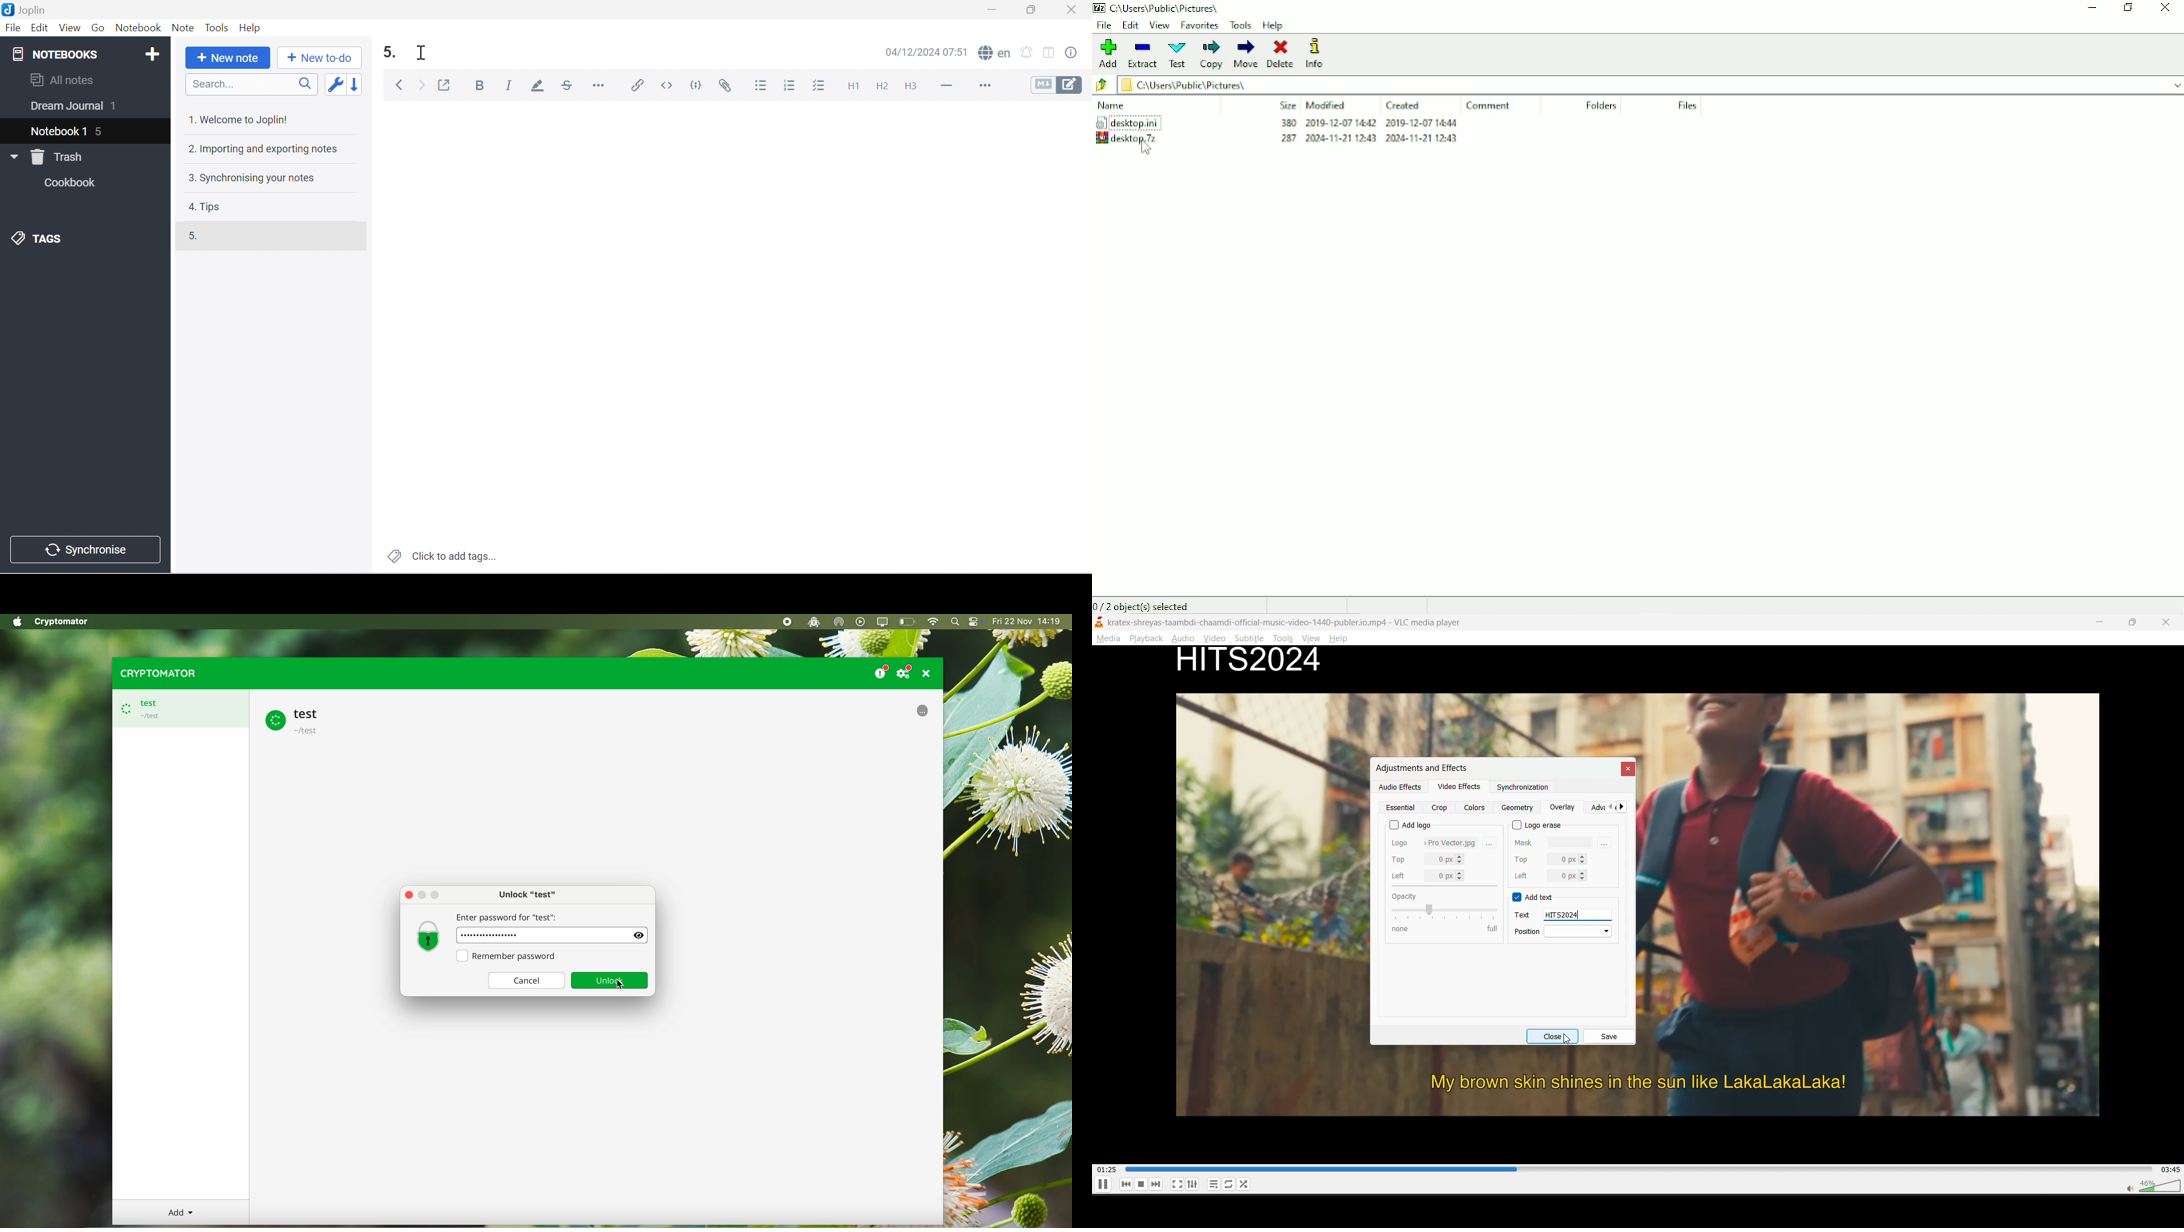  Describe the element at coordinates (318, 58) in the screenshot. I see `New to-do` at that location.